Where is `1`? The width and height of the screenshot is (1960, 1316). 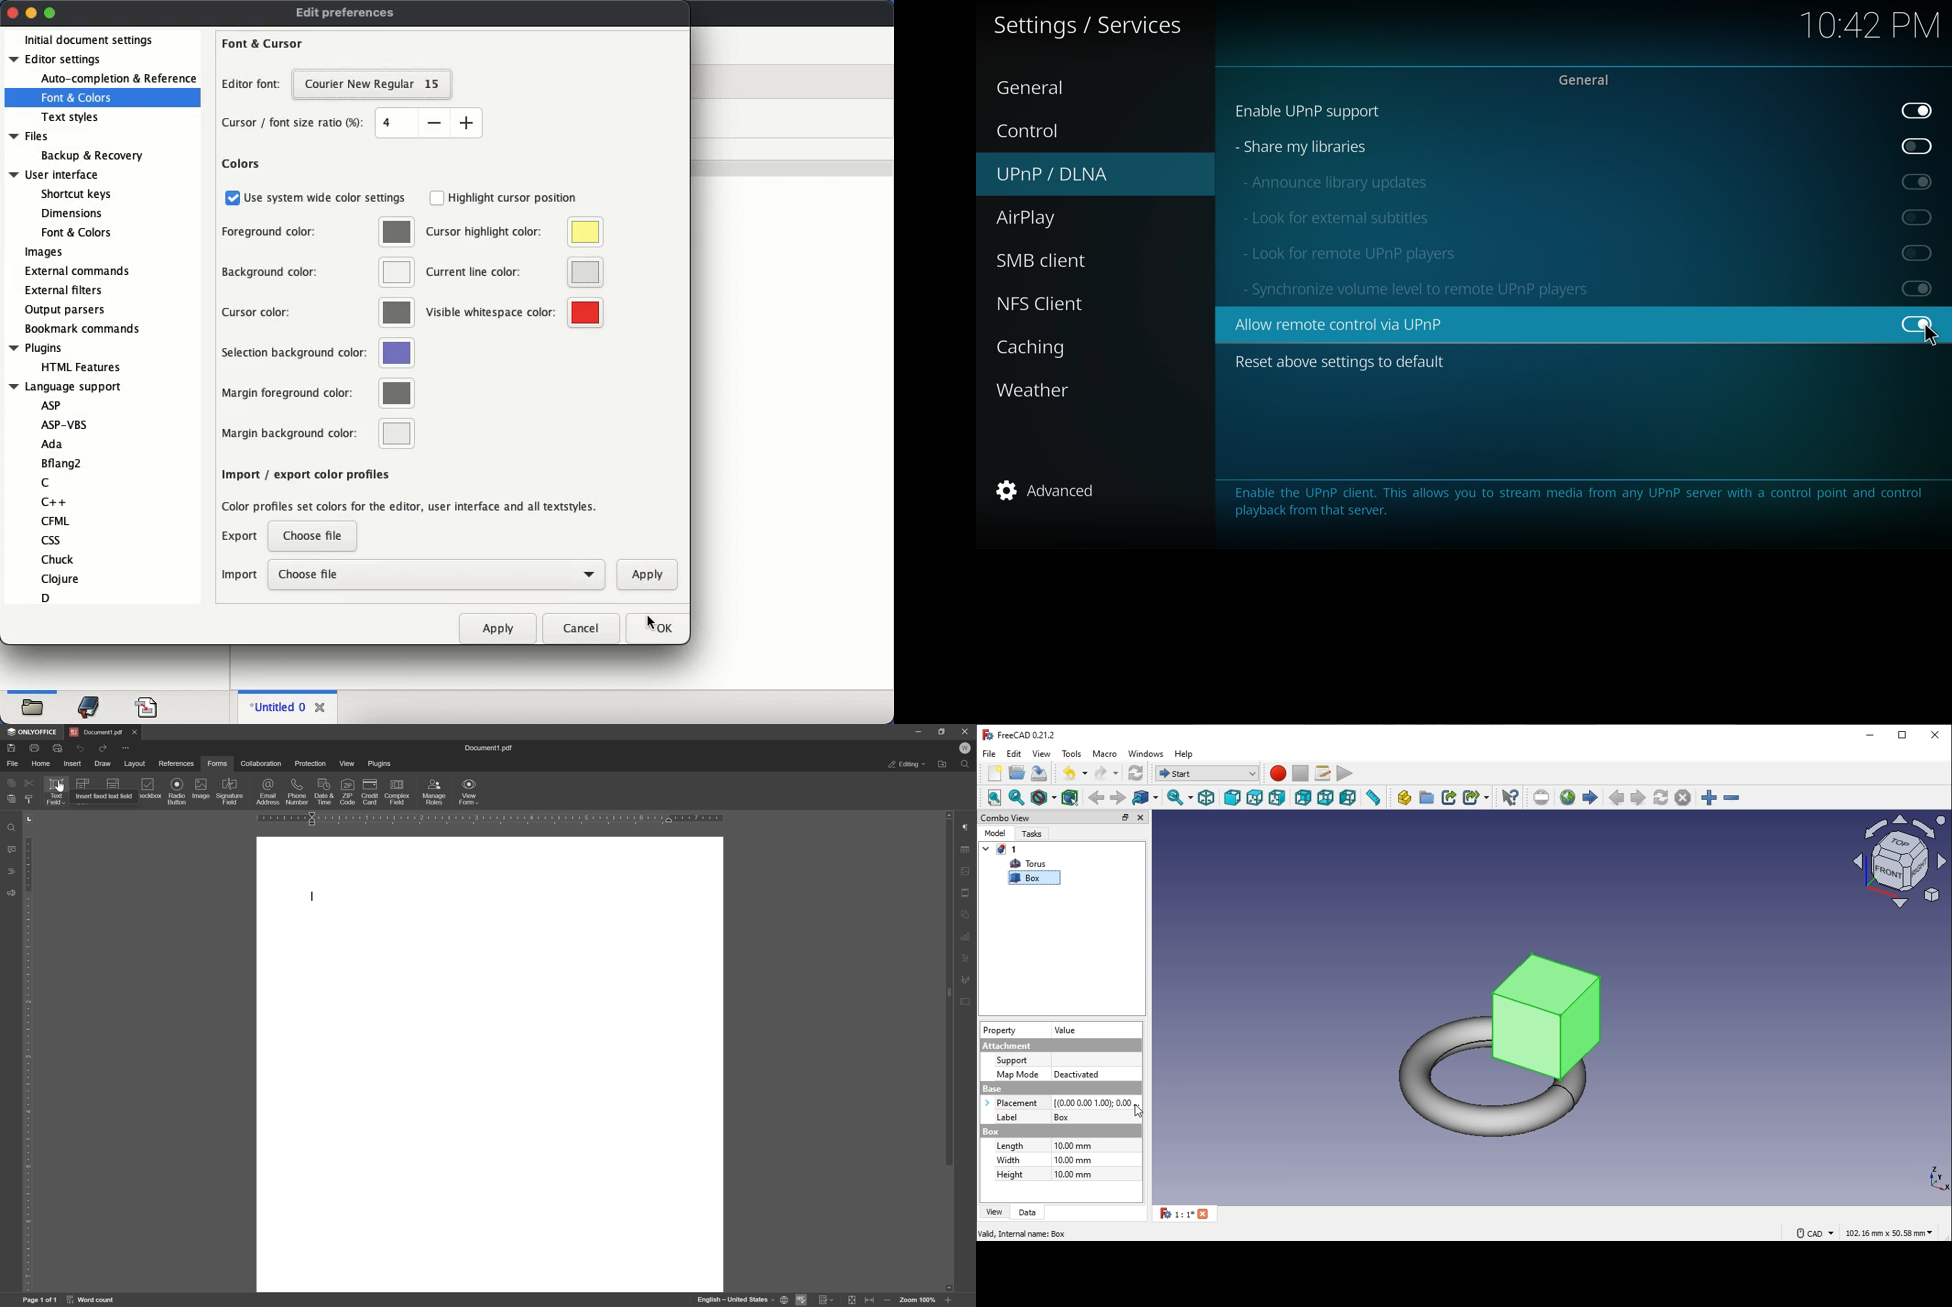
1 is located at coordinates (999, 850).